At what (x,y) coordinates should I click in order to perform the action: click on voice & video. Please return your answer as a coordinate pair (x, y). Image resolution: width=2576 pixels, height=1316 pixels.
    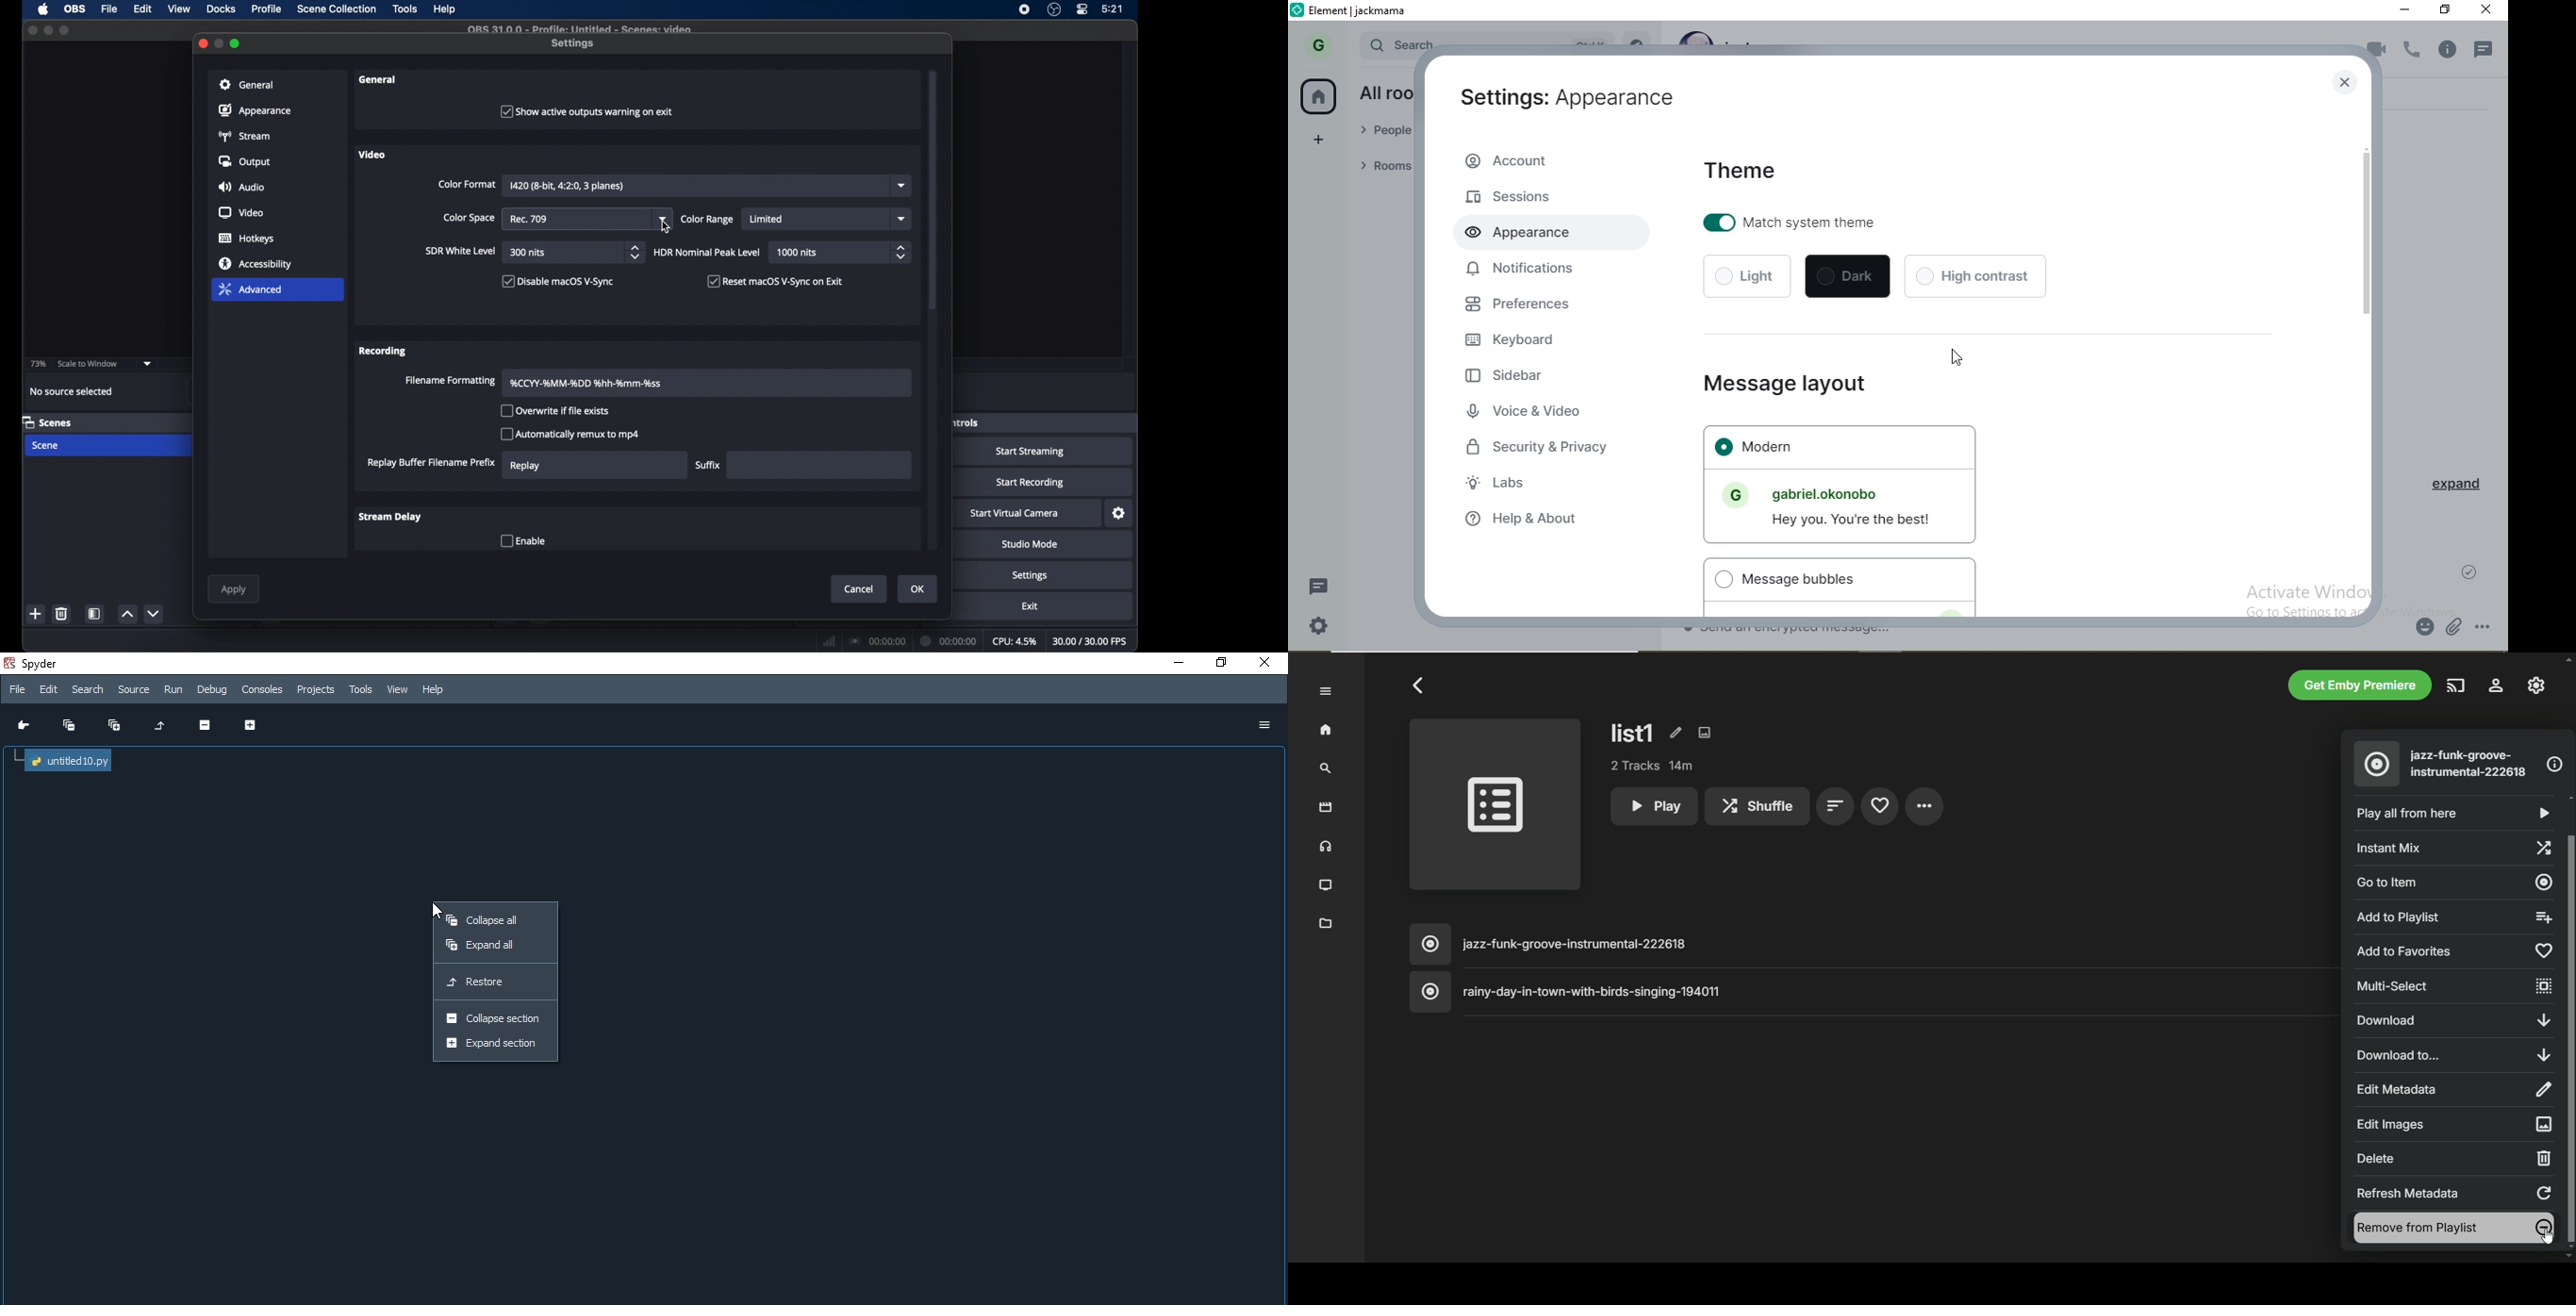
    Looking at the image, I should click on (1526, 412).